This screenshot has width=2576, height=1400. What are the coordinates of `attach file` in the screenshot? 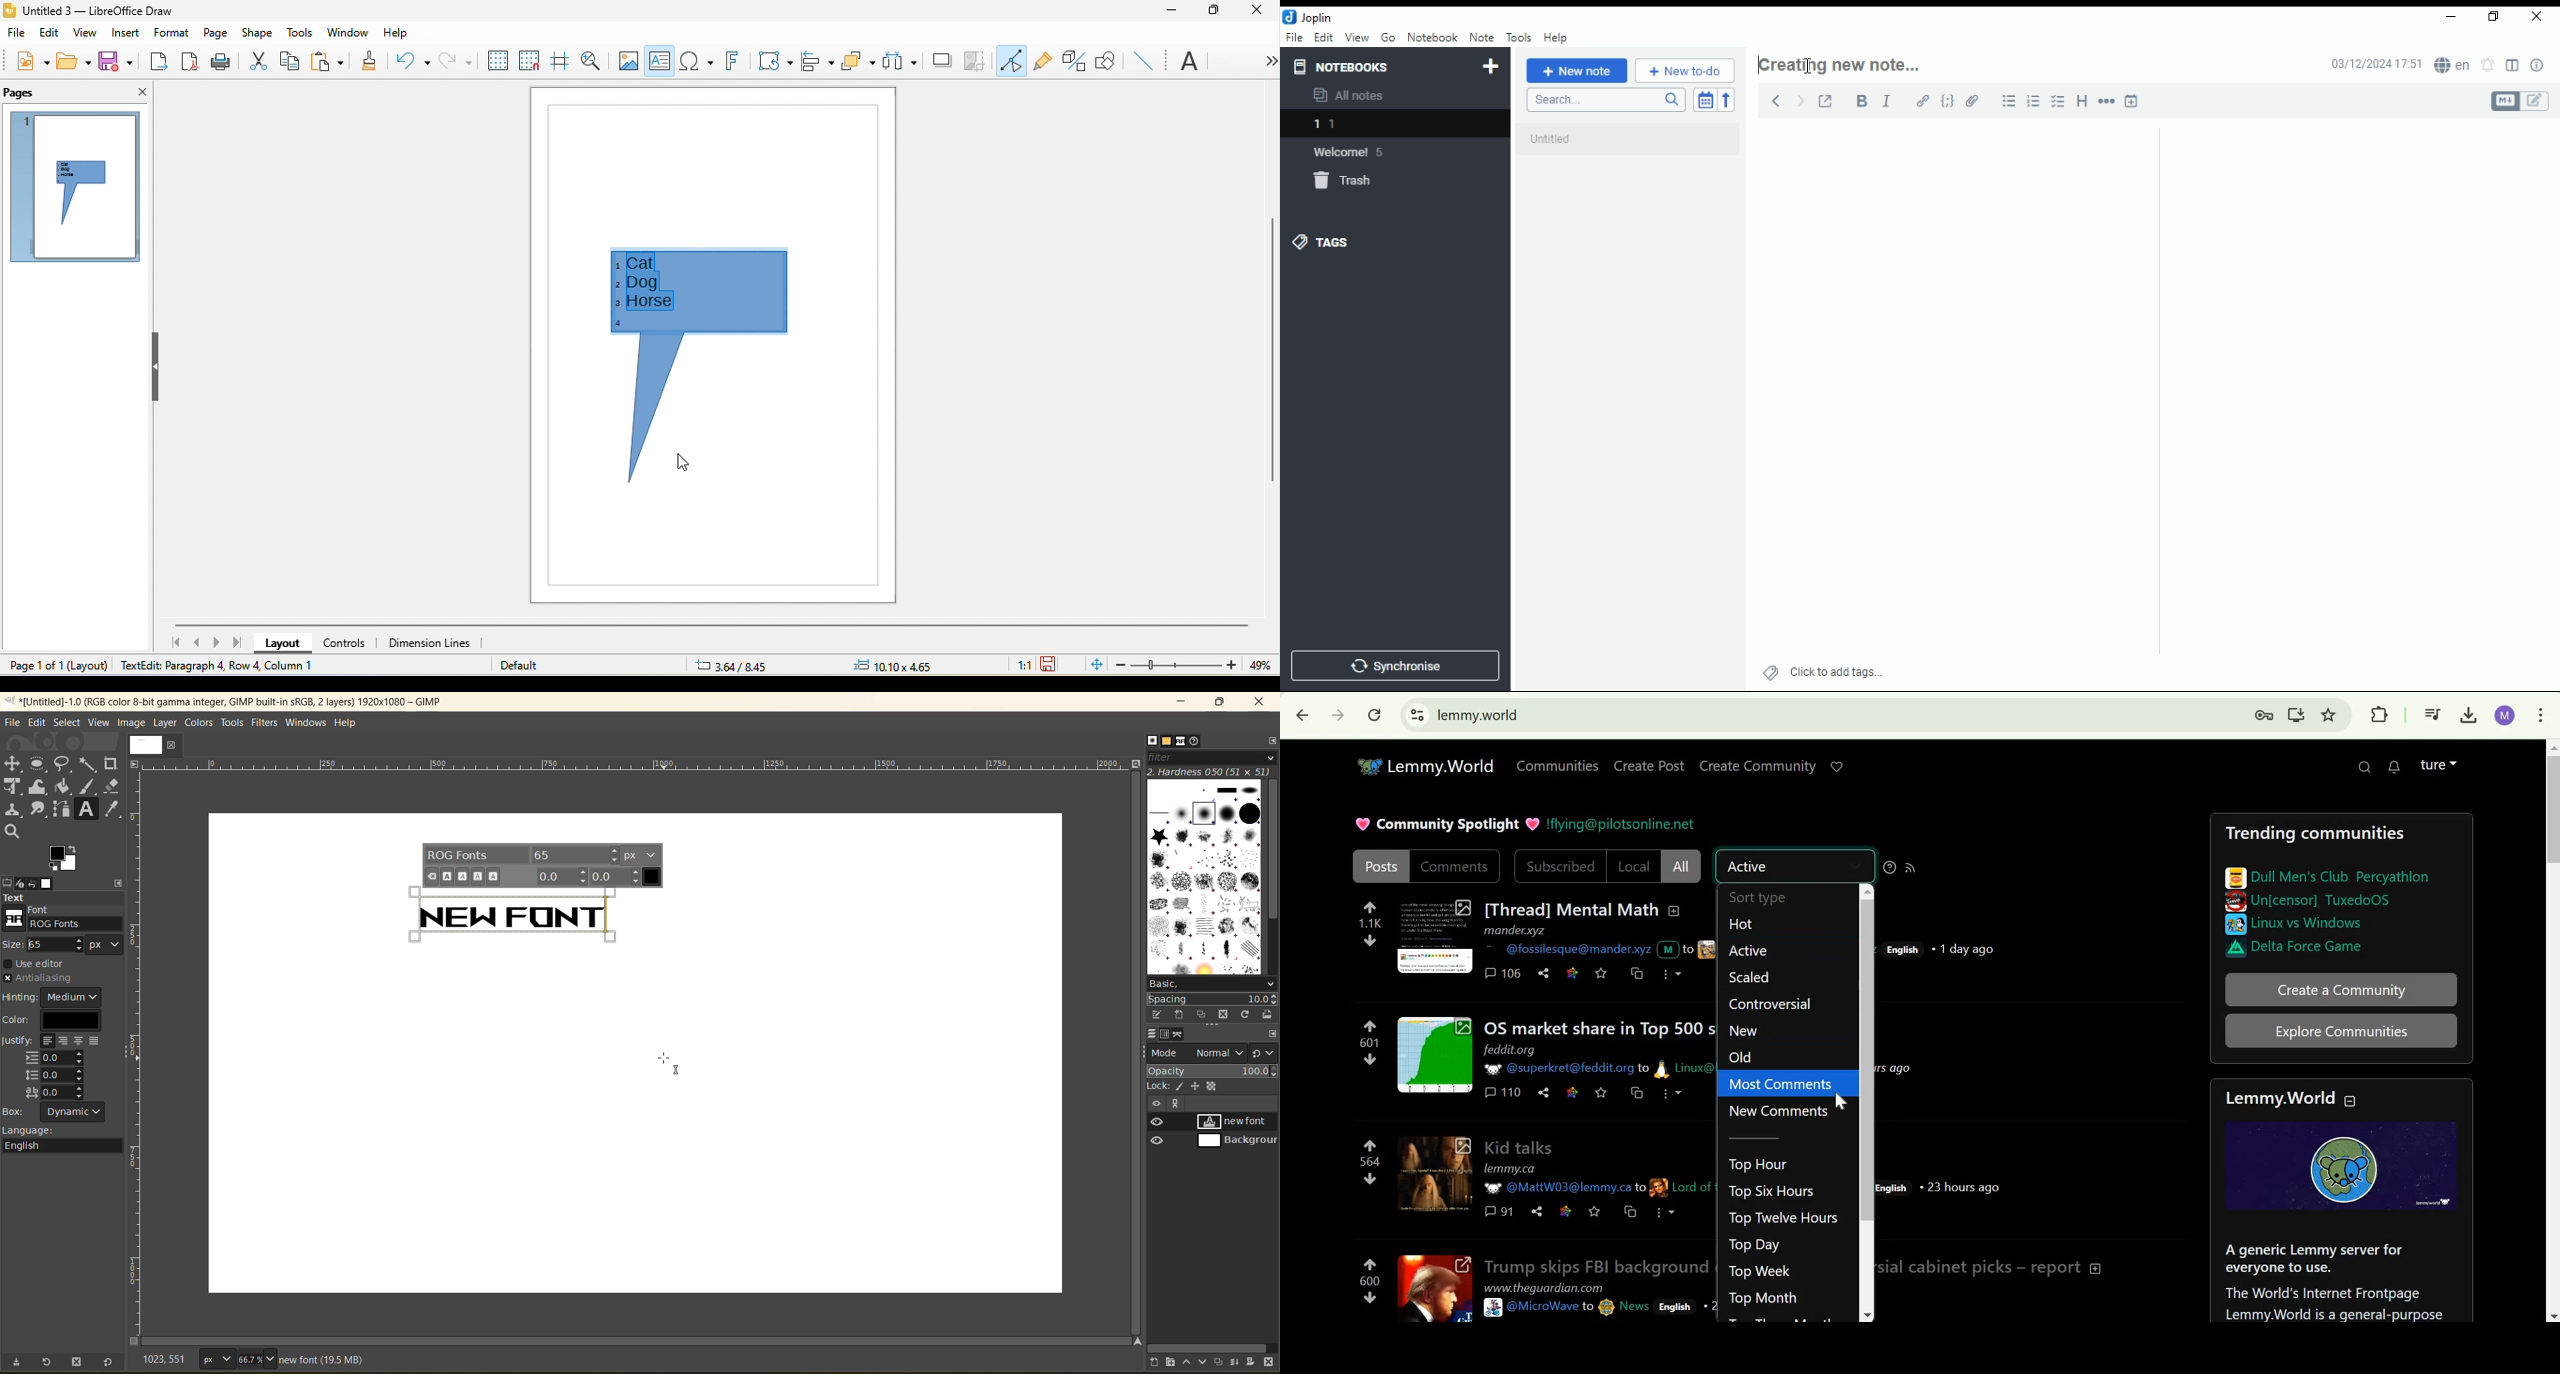 It's located at (1975, 100).